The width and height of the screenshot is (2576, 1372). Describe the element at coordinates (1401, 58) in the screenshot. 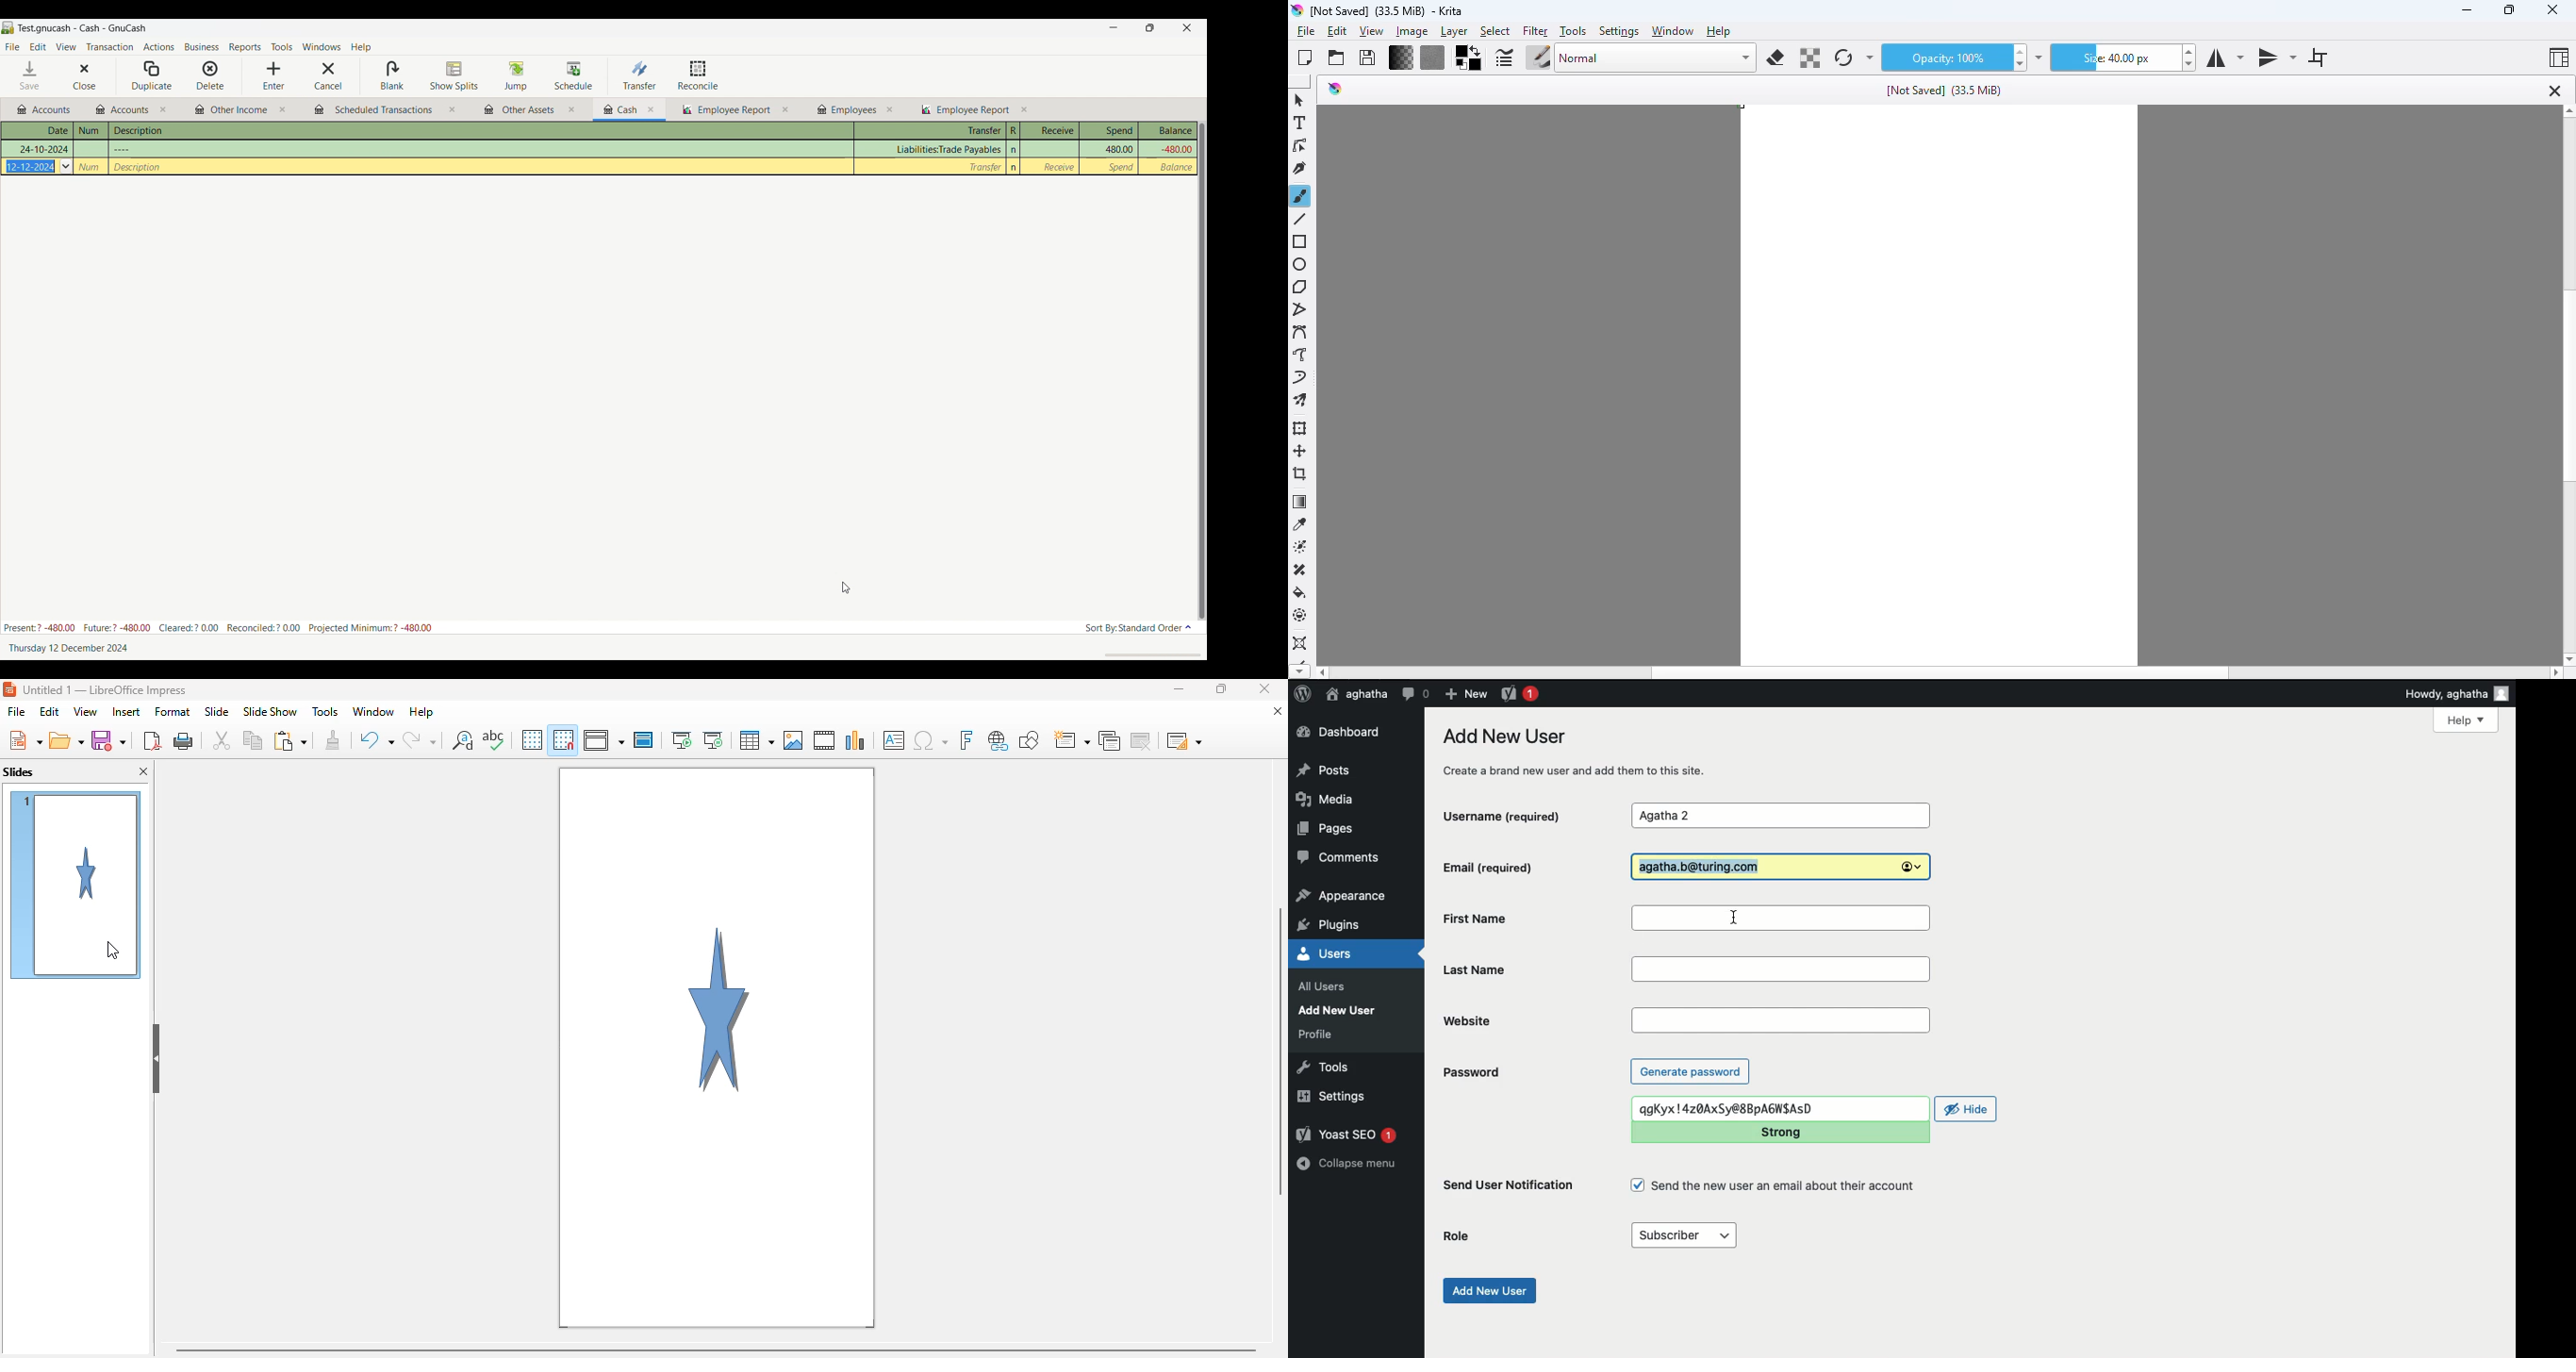

I see `fill gradients` at that location.